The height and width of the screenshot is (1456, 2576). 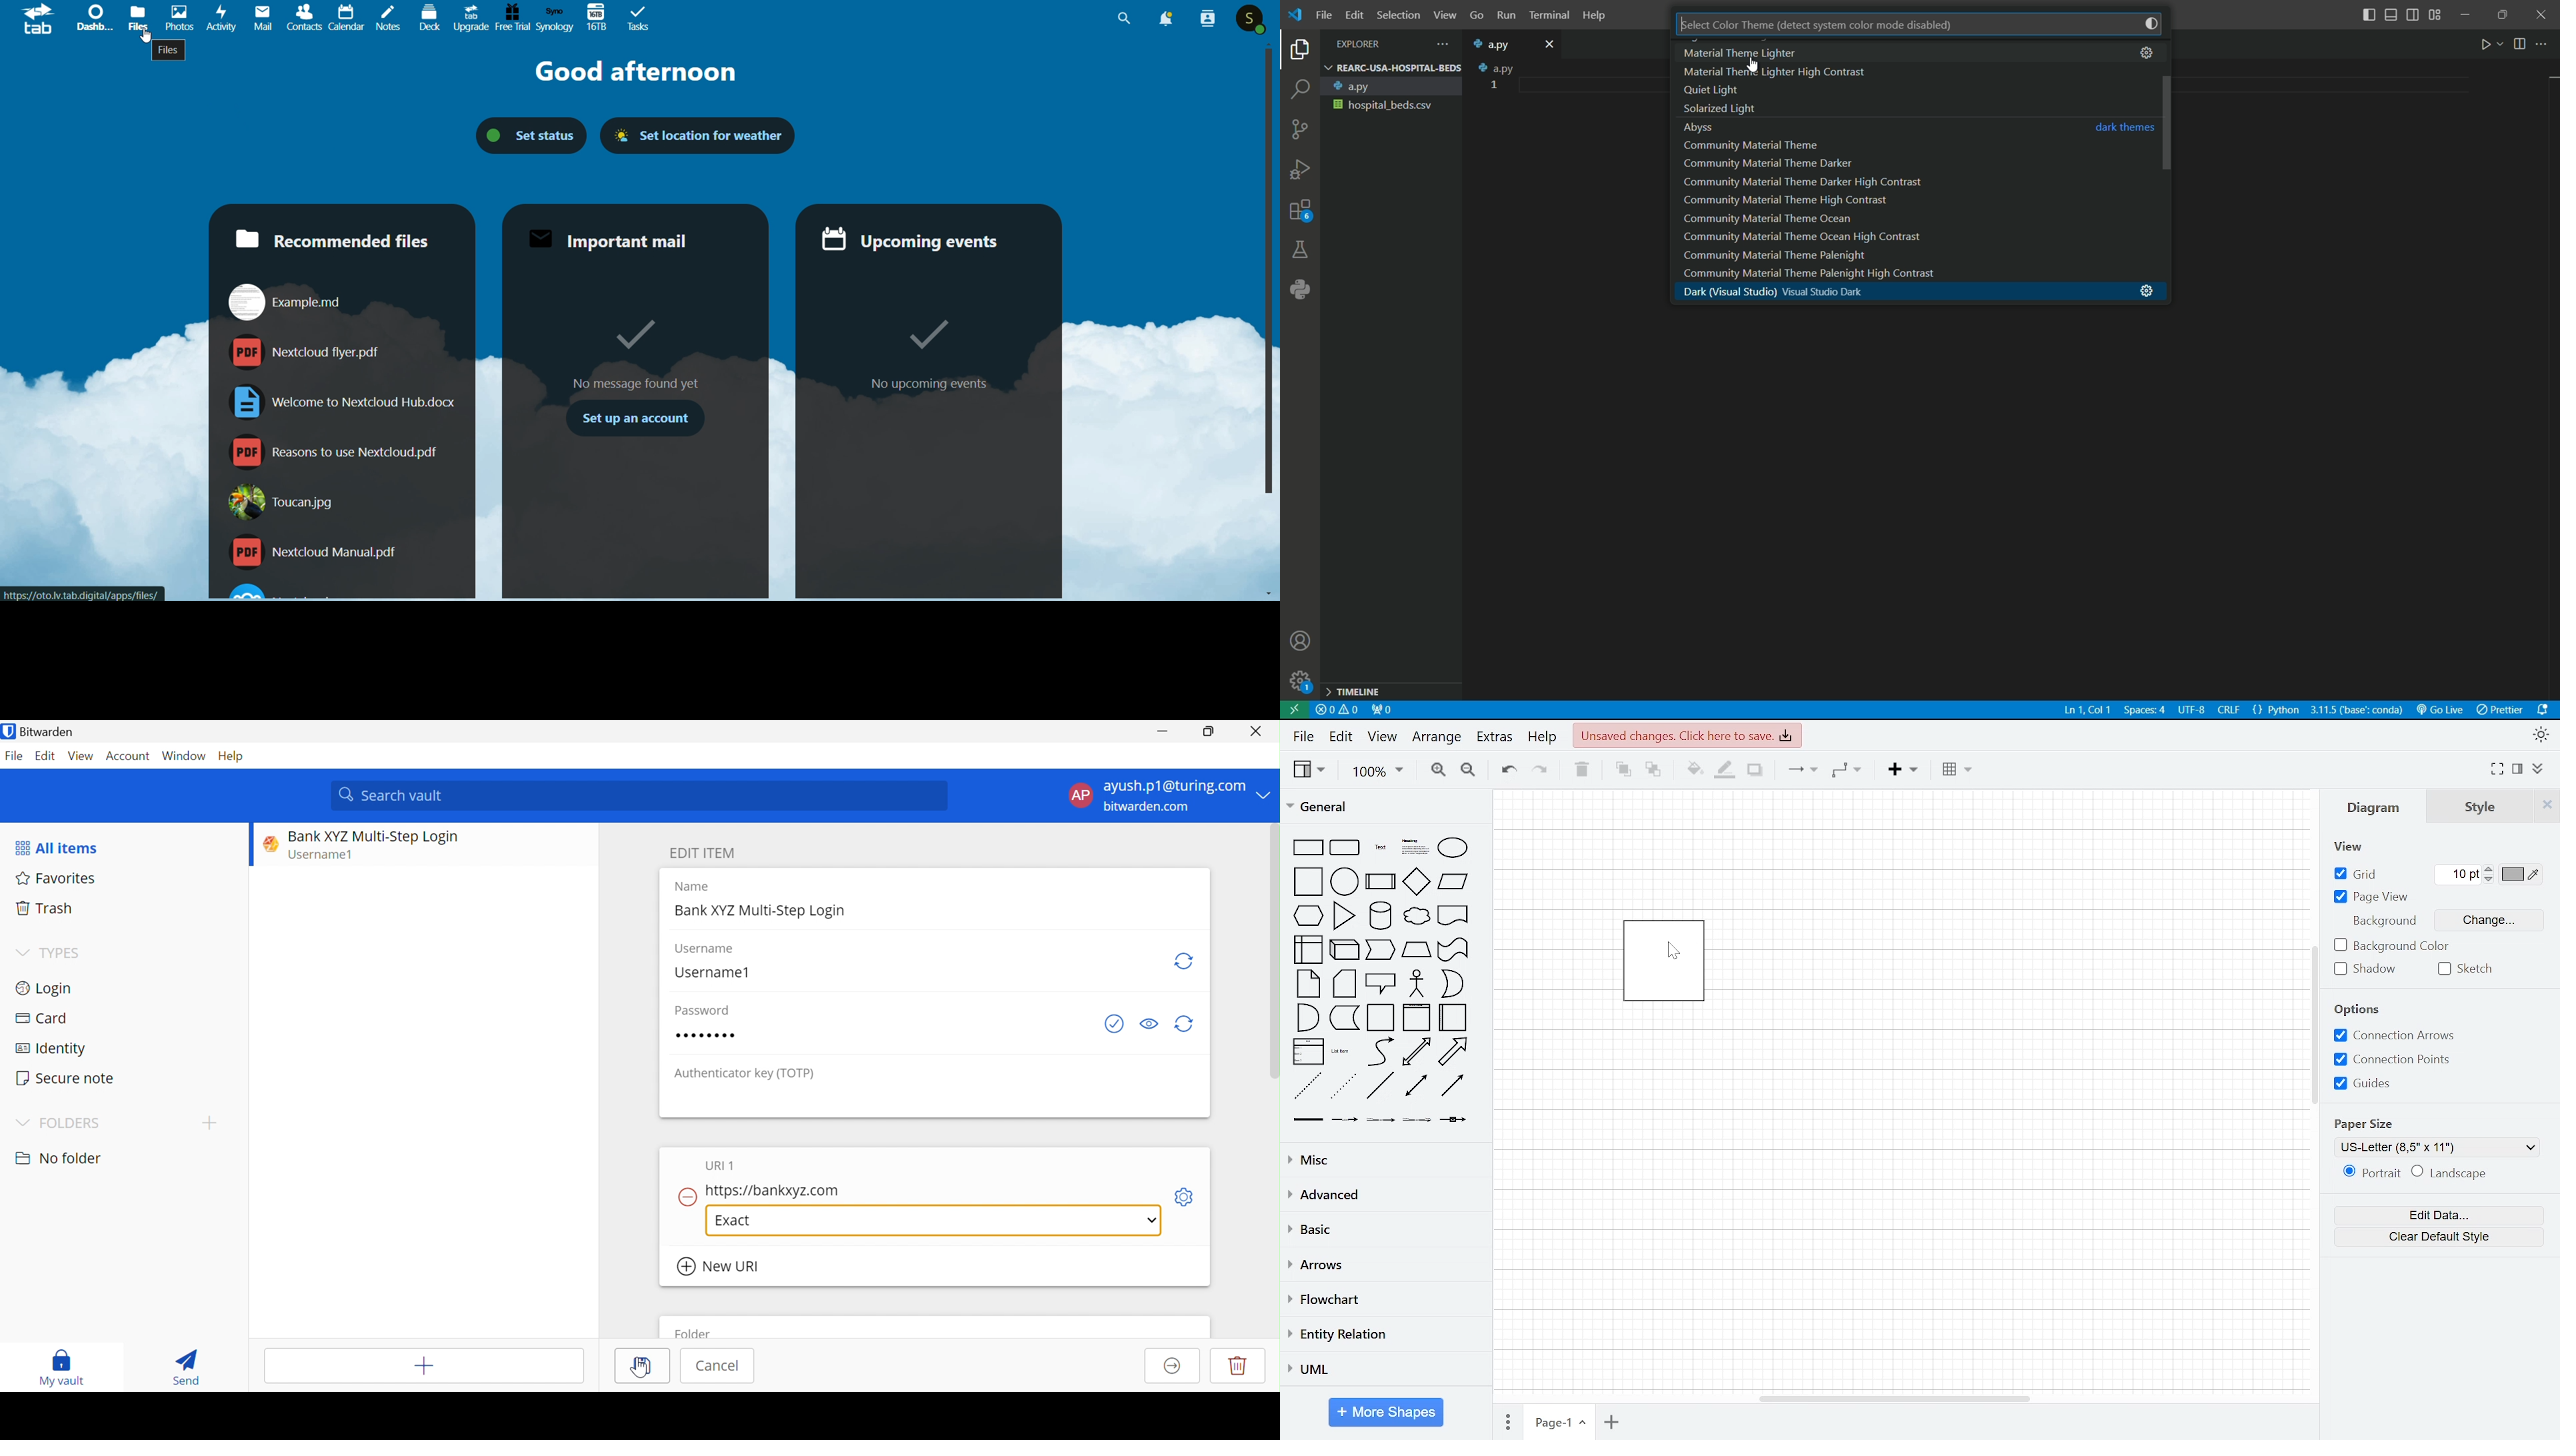 I want to click on Dark (Visual Studio) Visual Studio Dark, so click(x=1797, y=292).